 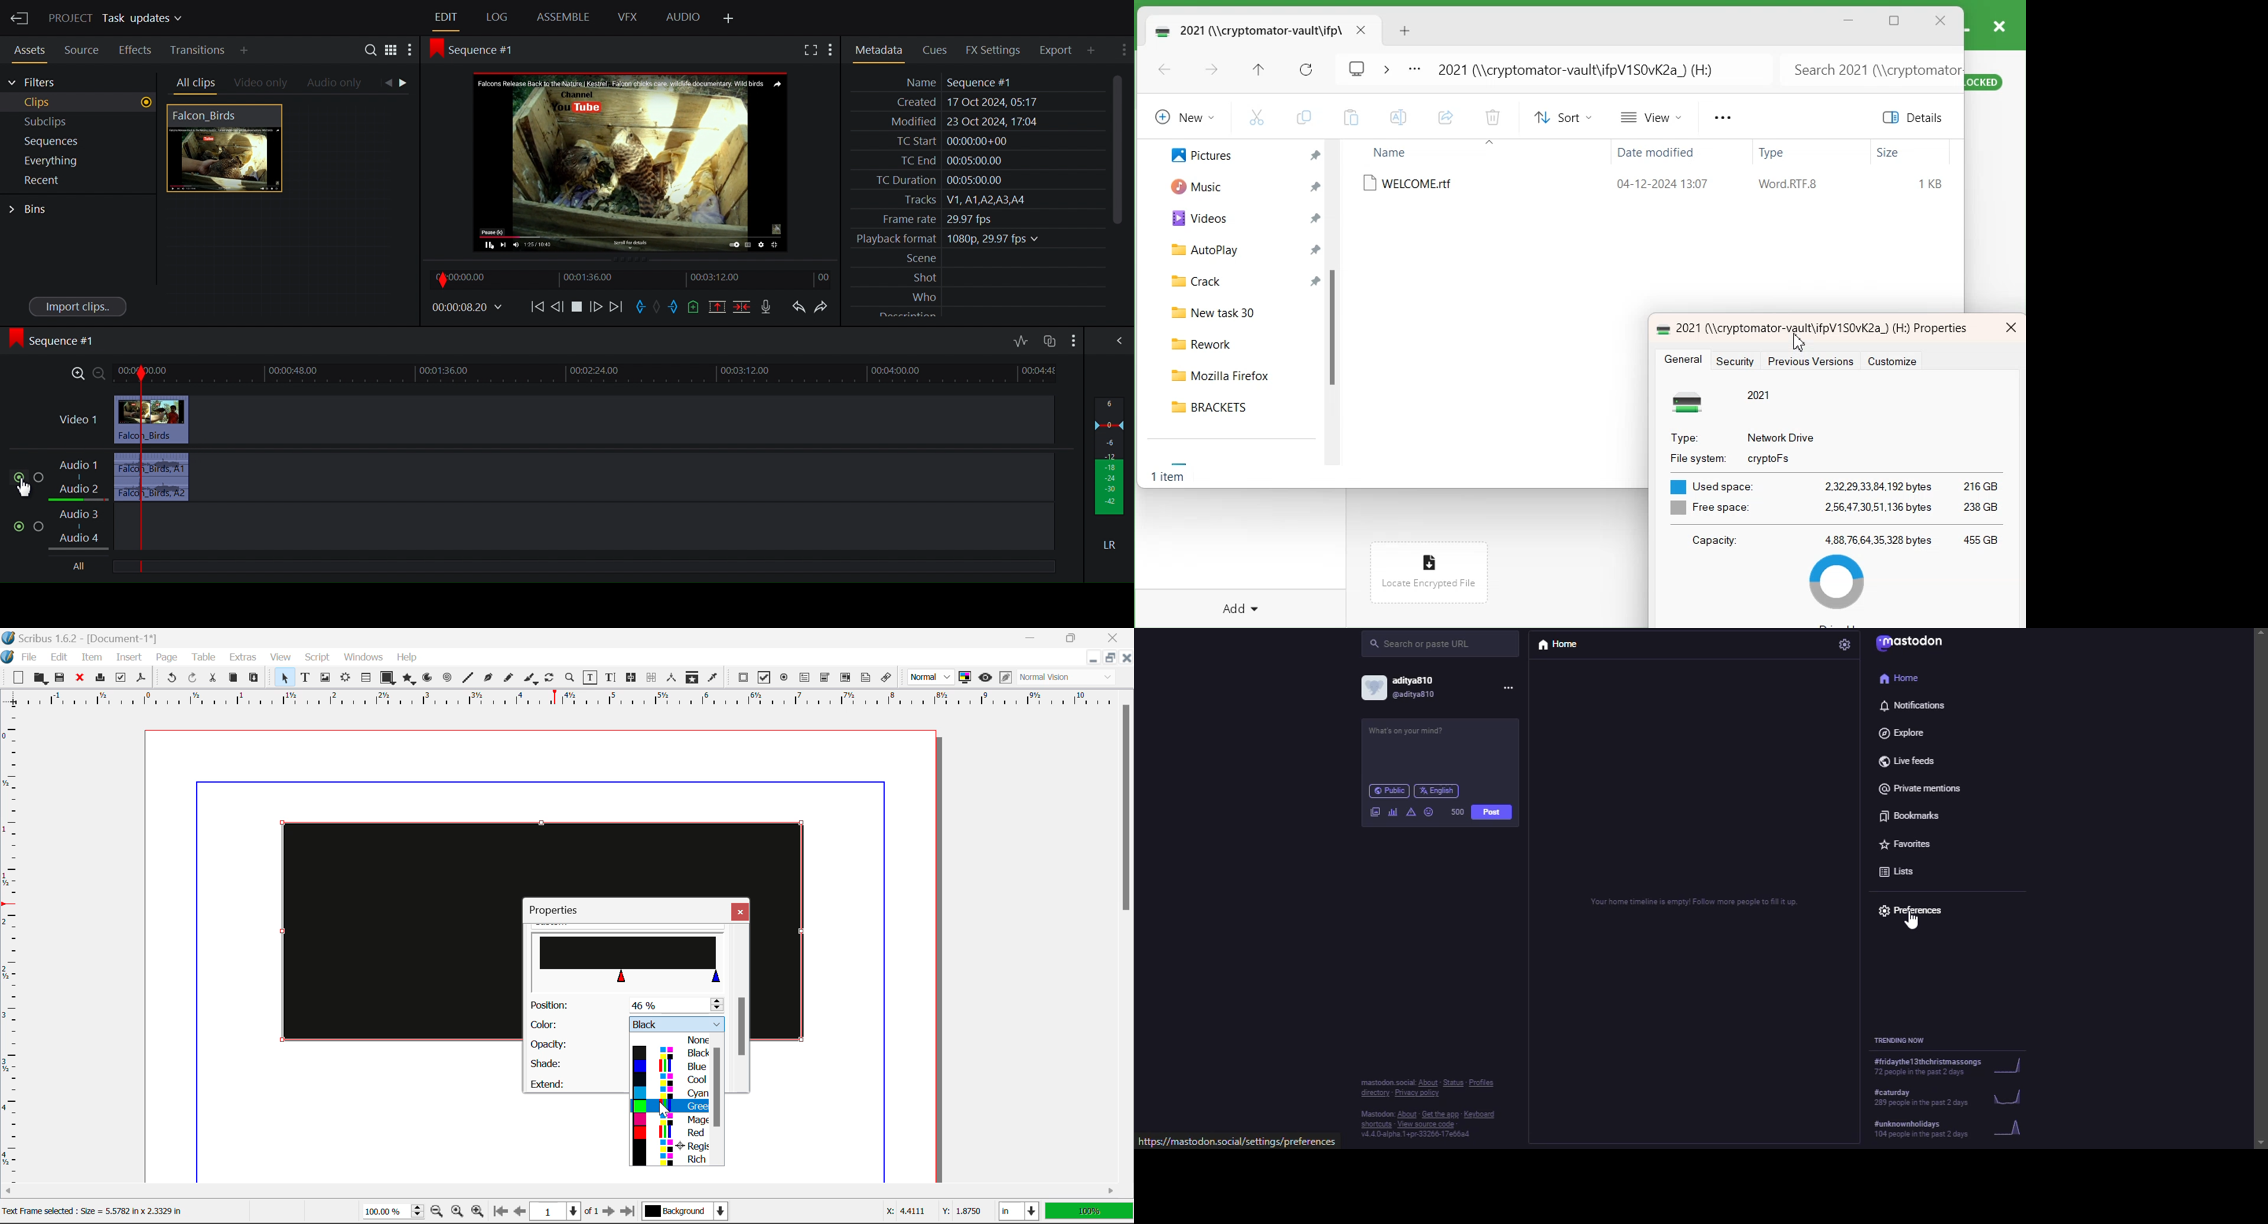 What do you see at coordinates (633, 678) in the screenshot?
I see `Link Frames` at bounding box center [633, 678].